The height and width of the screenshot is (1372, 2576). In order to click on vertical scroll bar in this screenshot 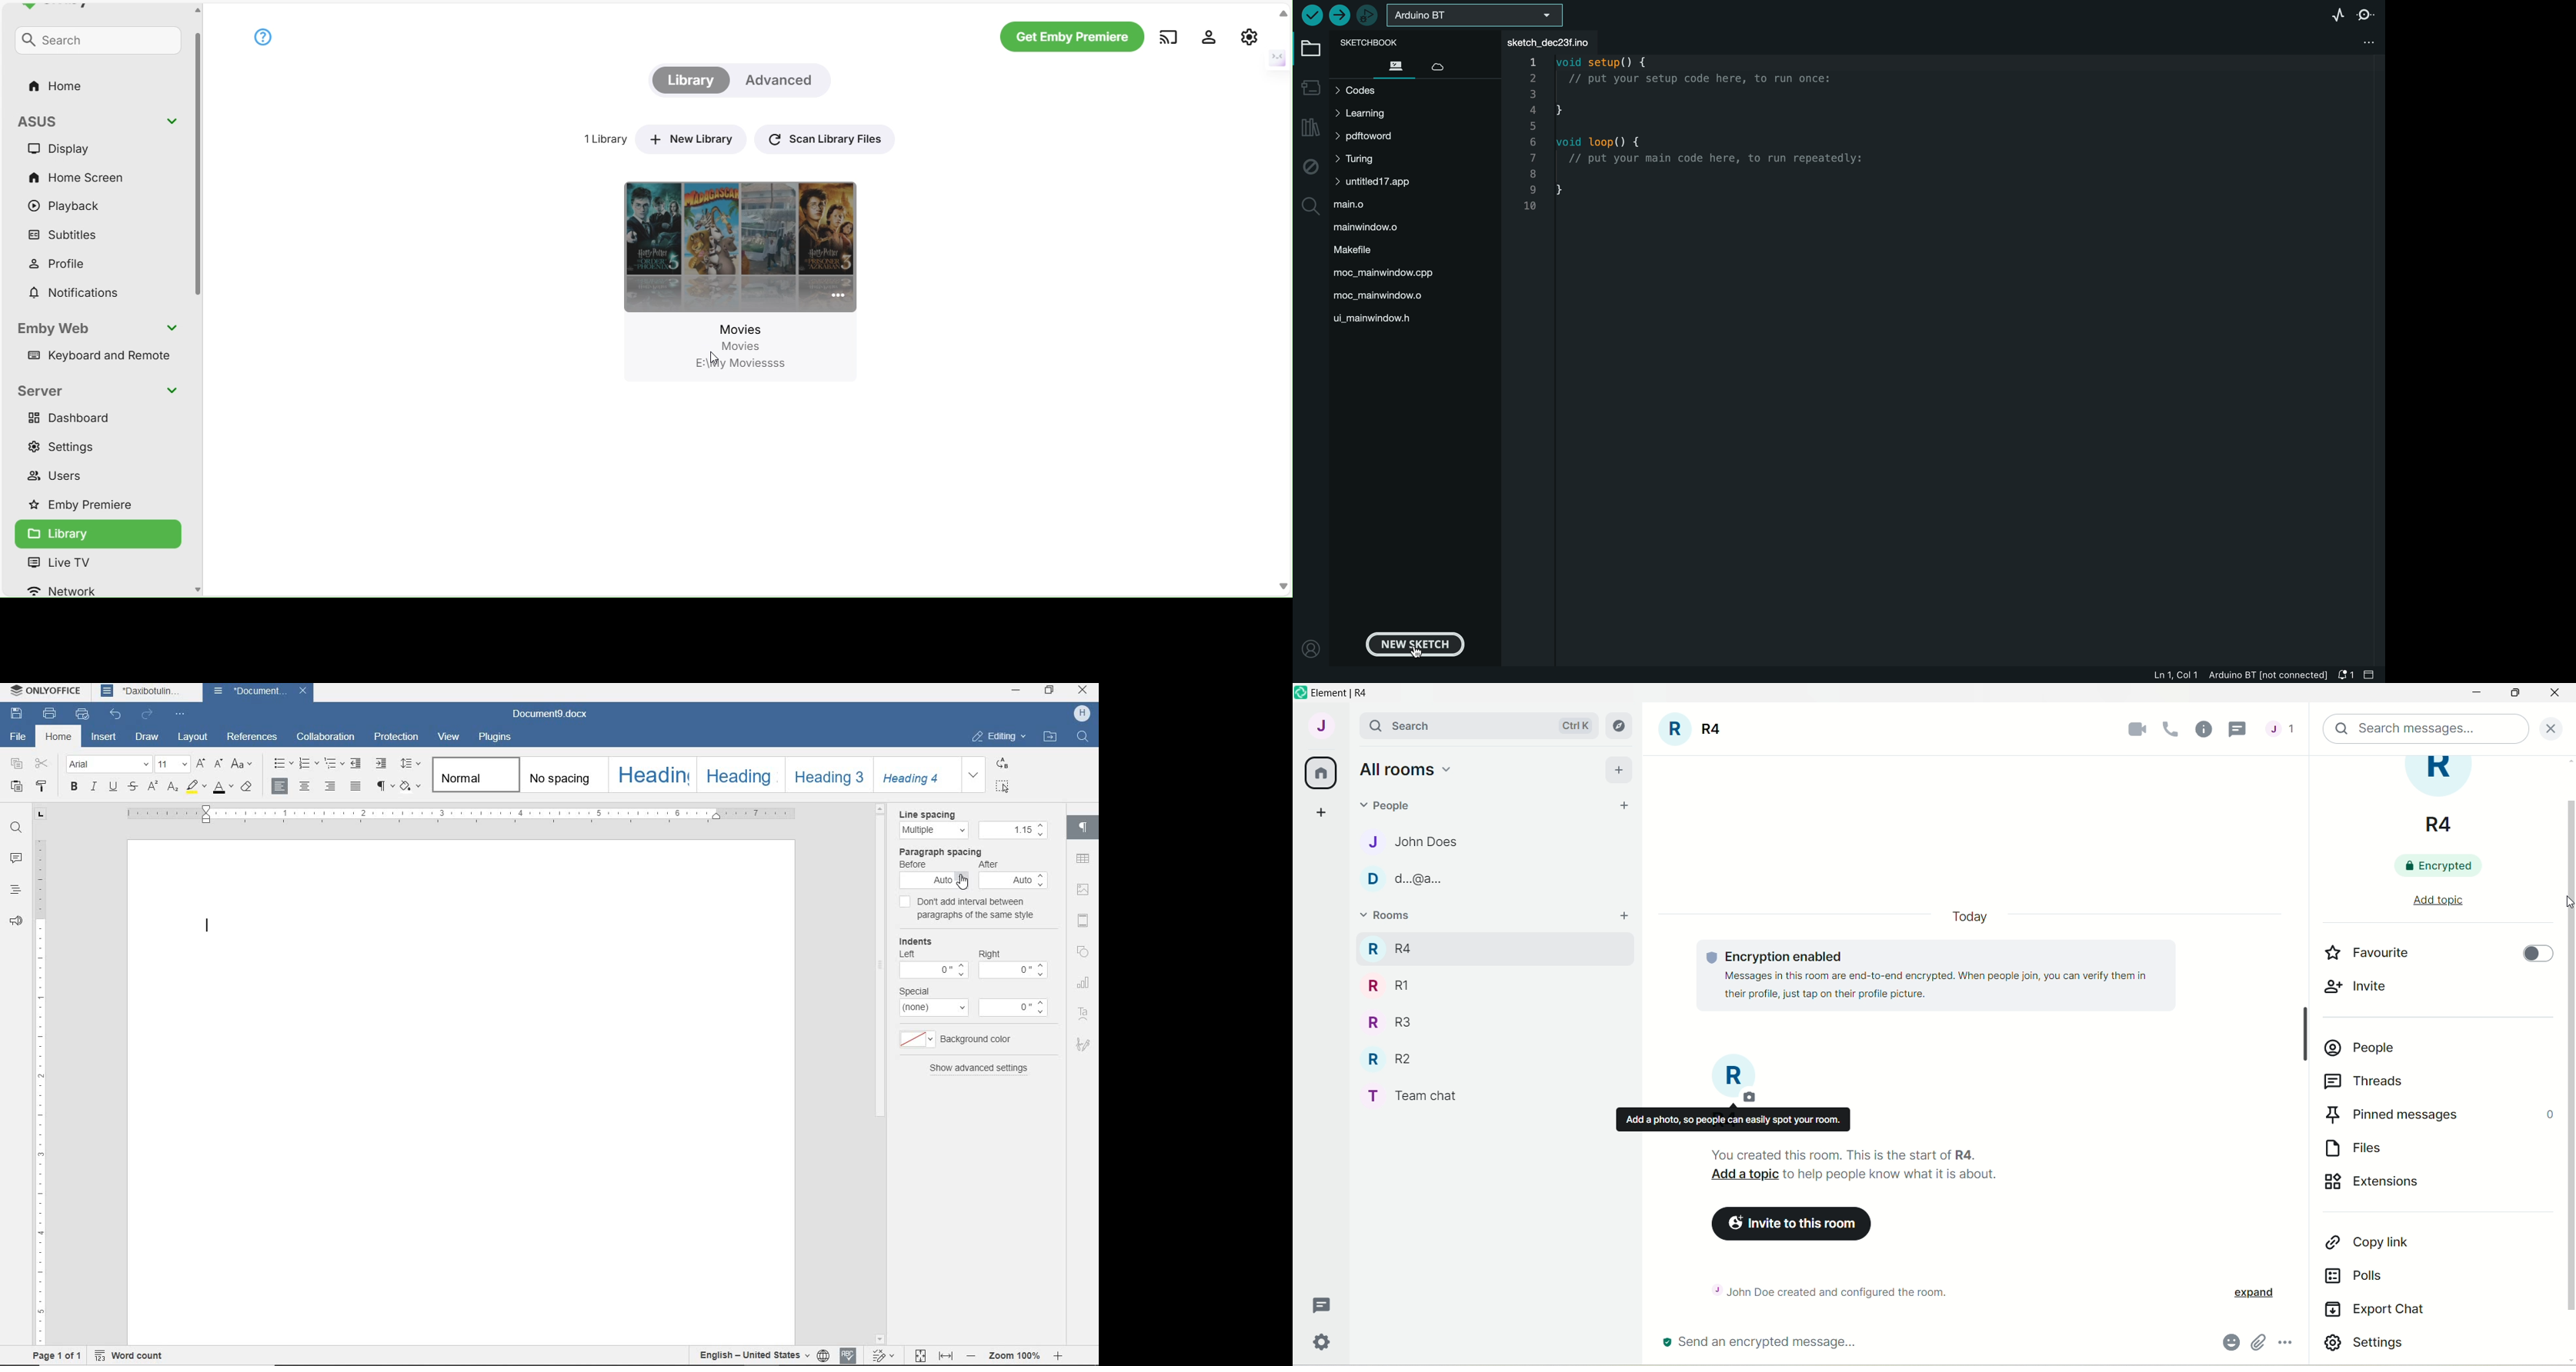, I will do `click(2568, 1061)`.